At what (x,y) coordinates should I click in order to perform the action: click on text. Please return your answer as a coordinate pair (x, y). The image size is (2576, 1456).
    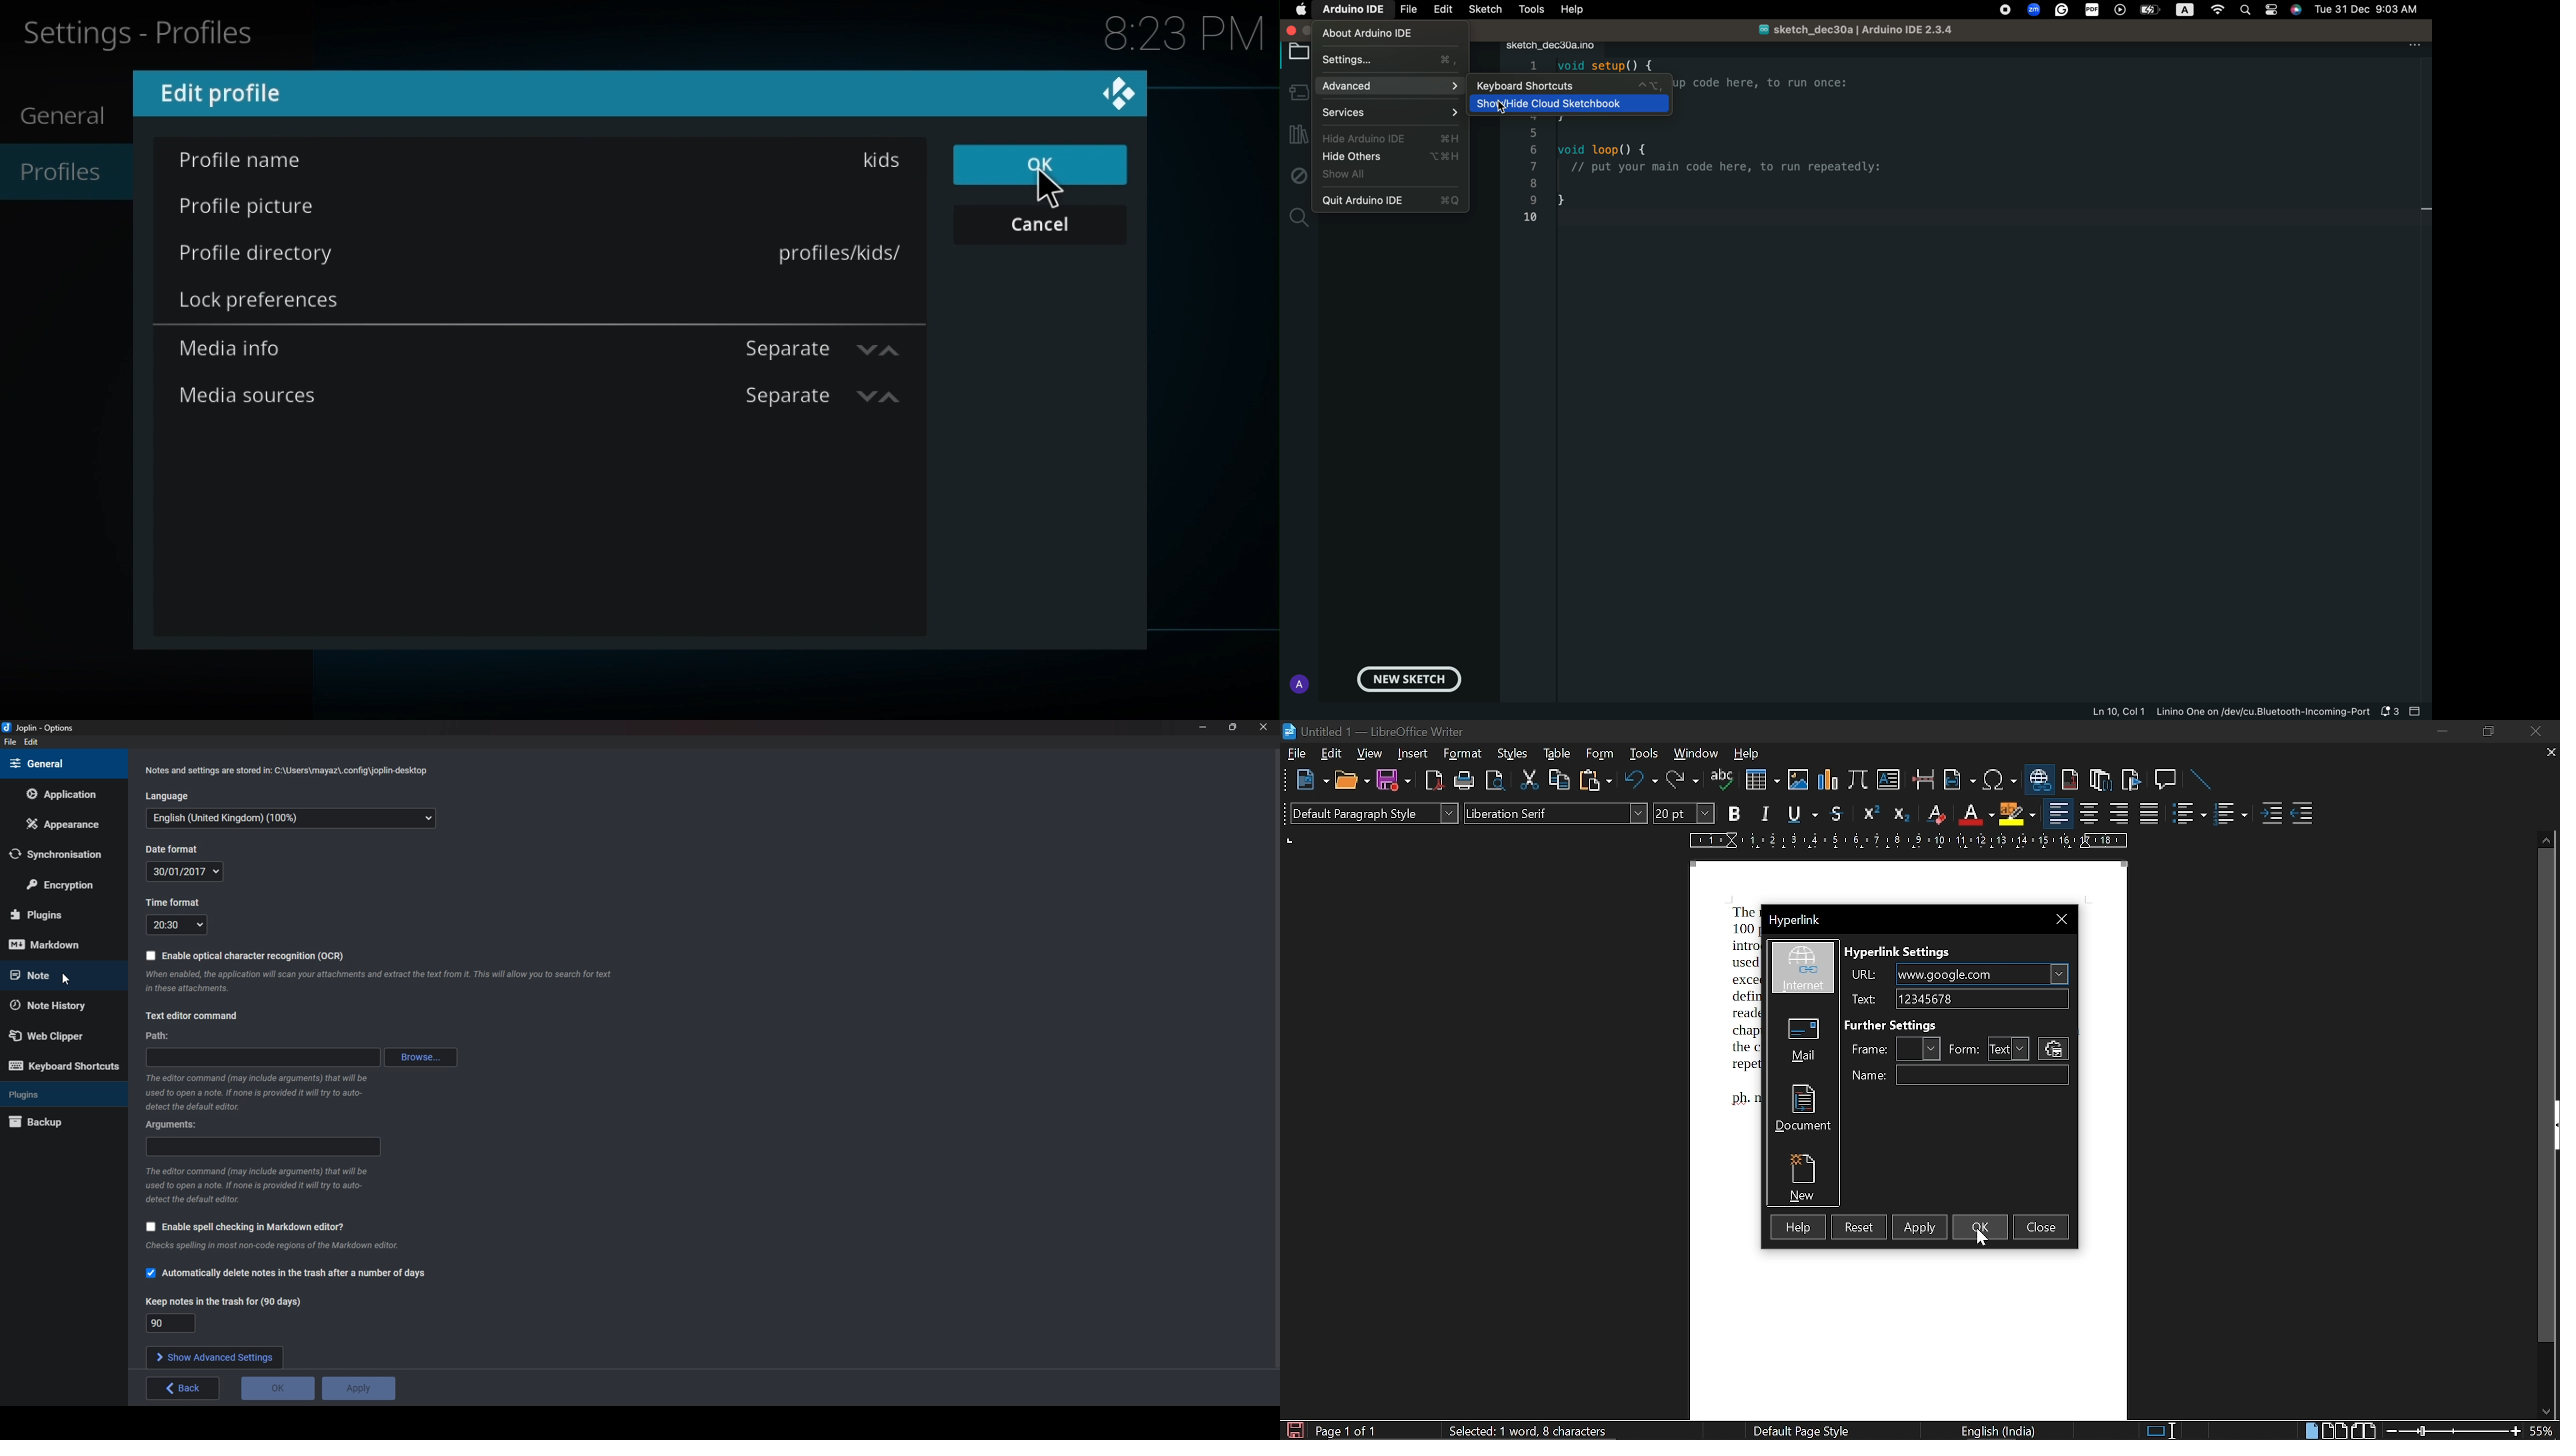
    Looking at the image, I should click on (823, 250).